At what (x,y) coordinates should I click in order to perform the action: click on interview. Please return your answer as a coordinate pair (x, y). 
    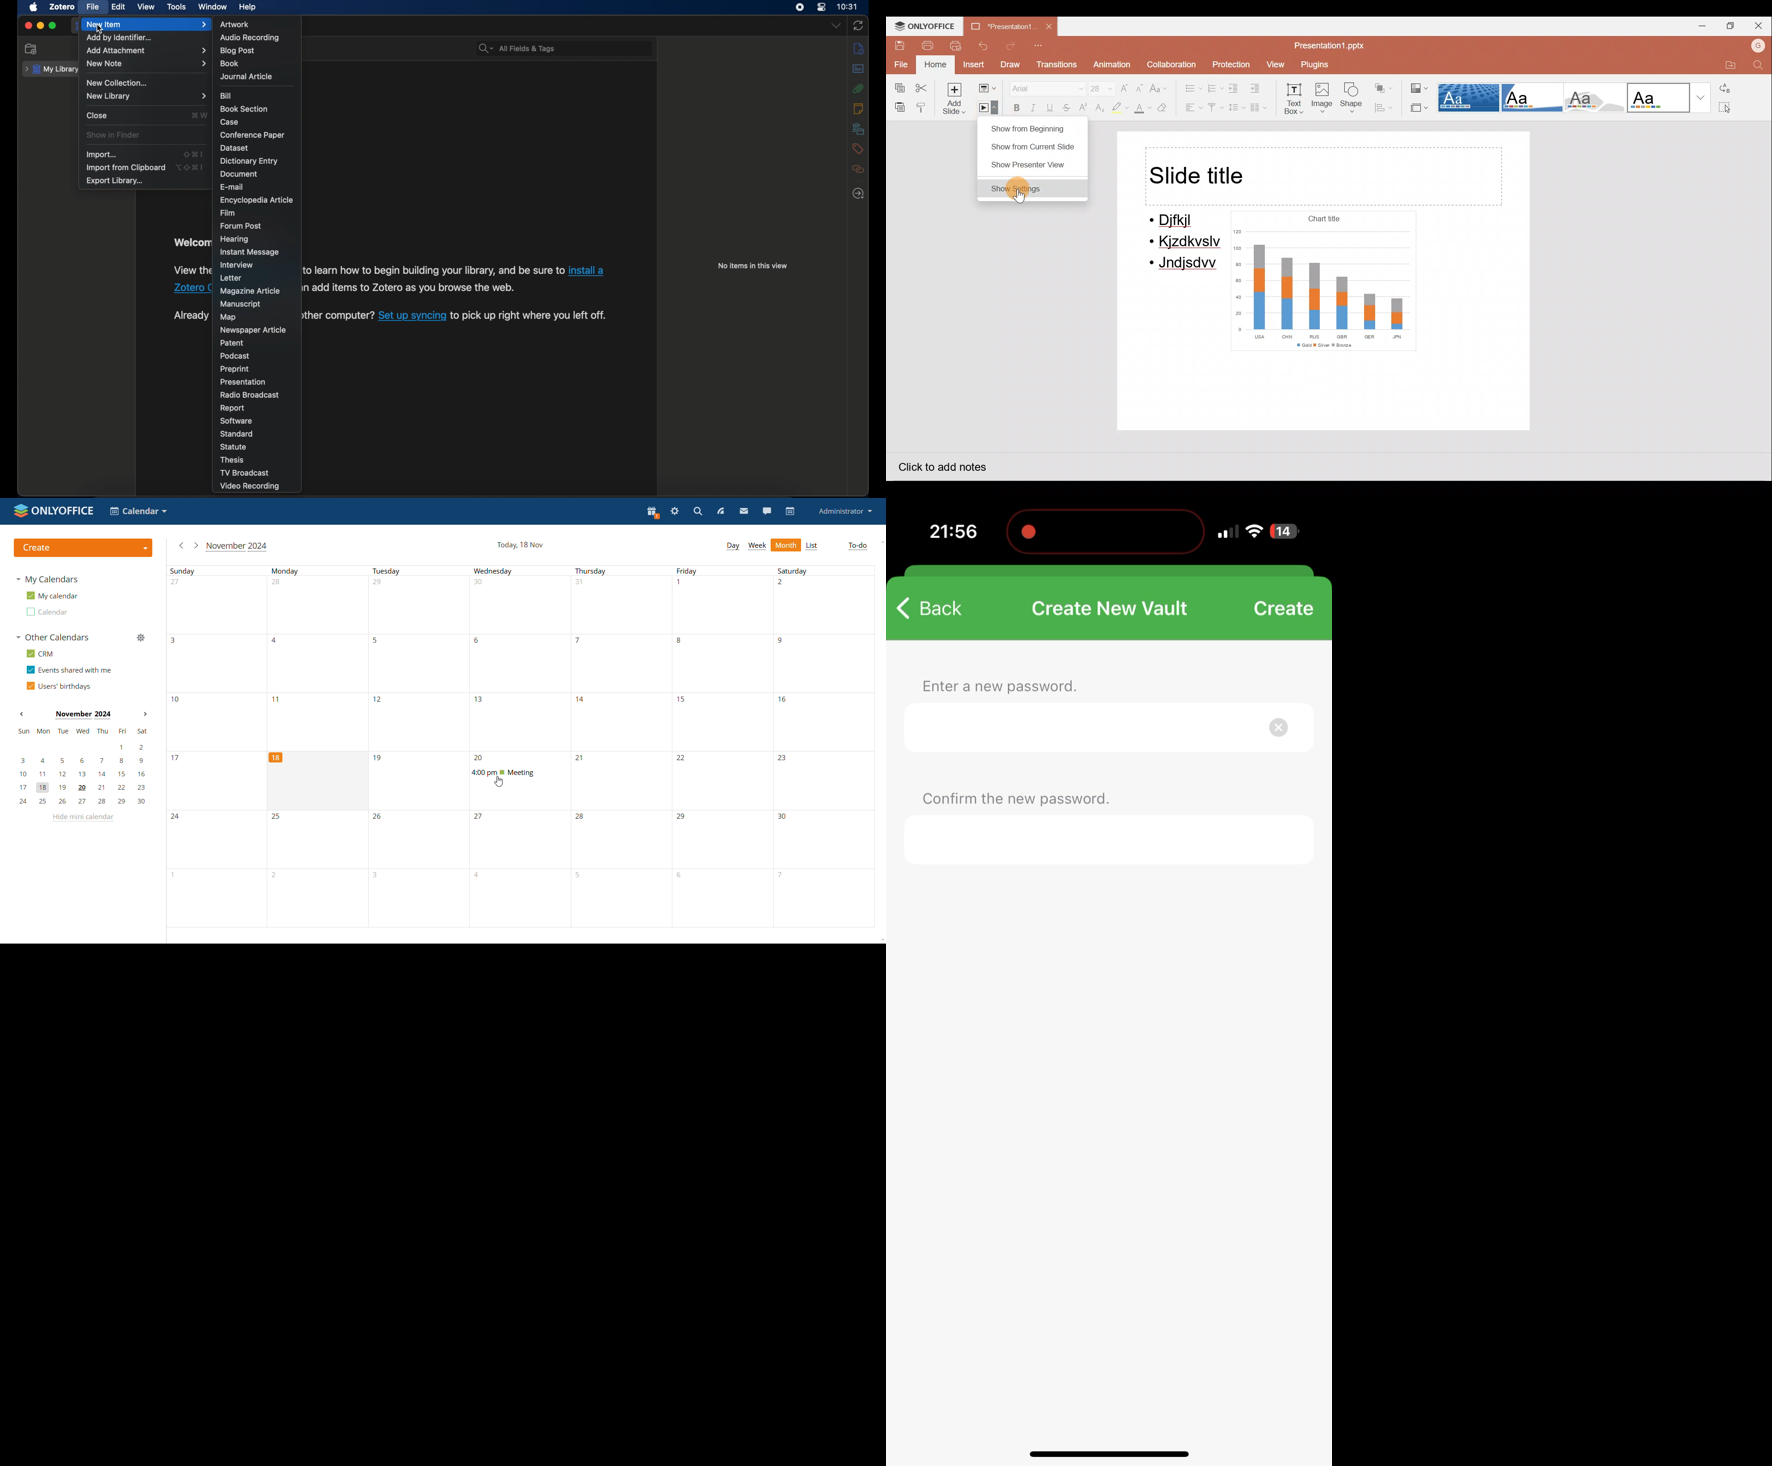
    Looking at the image, I should click on (236, 265).